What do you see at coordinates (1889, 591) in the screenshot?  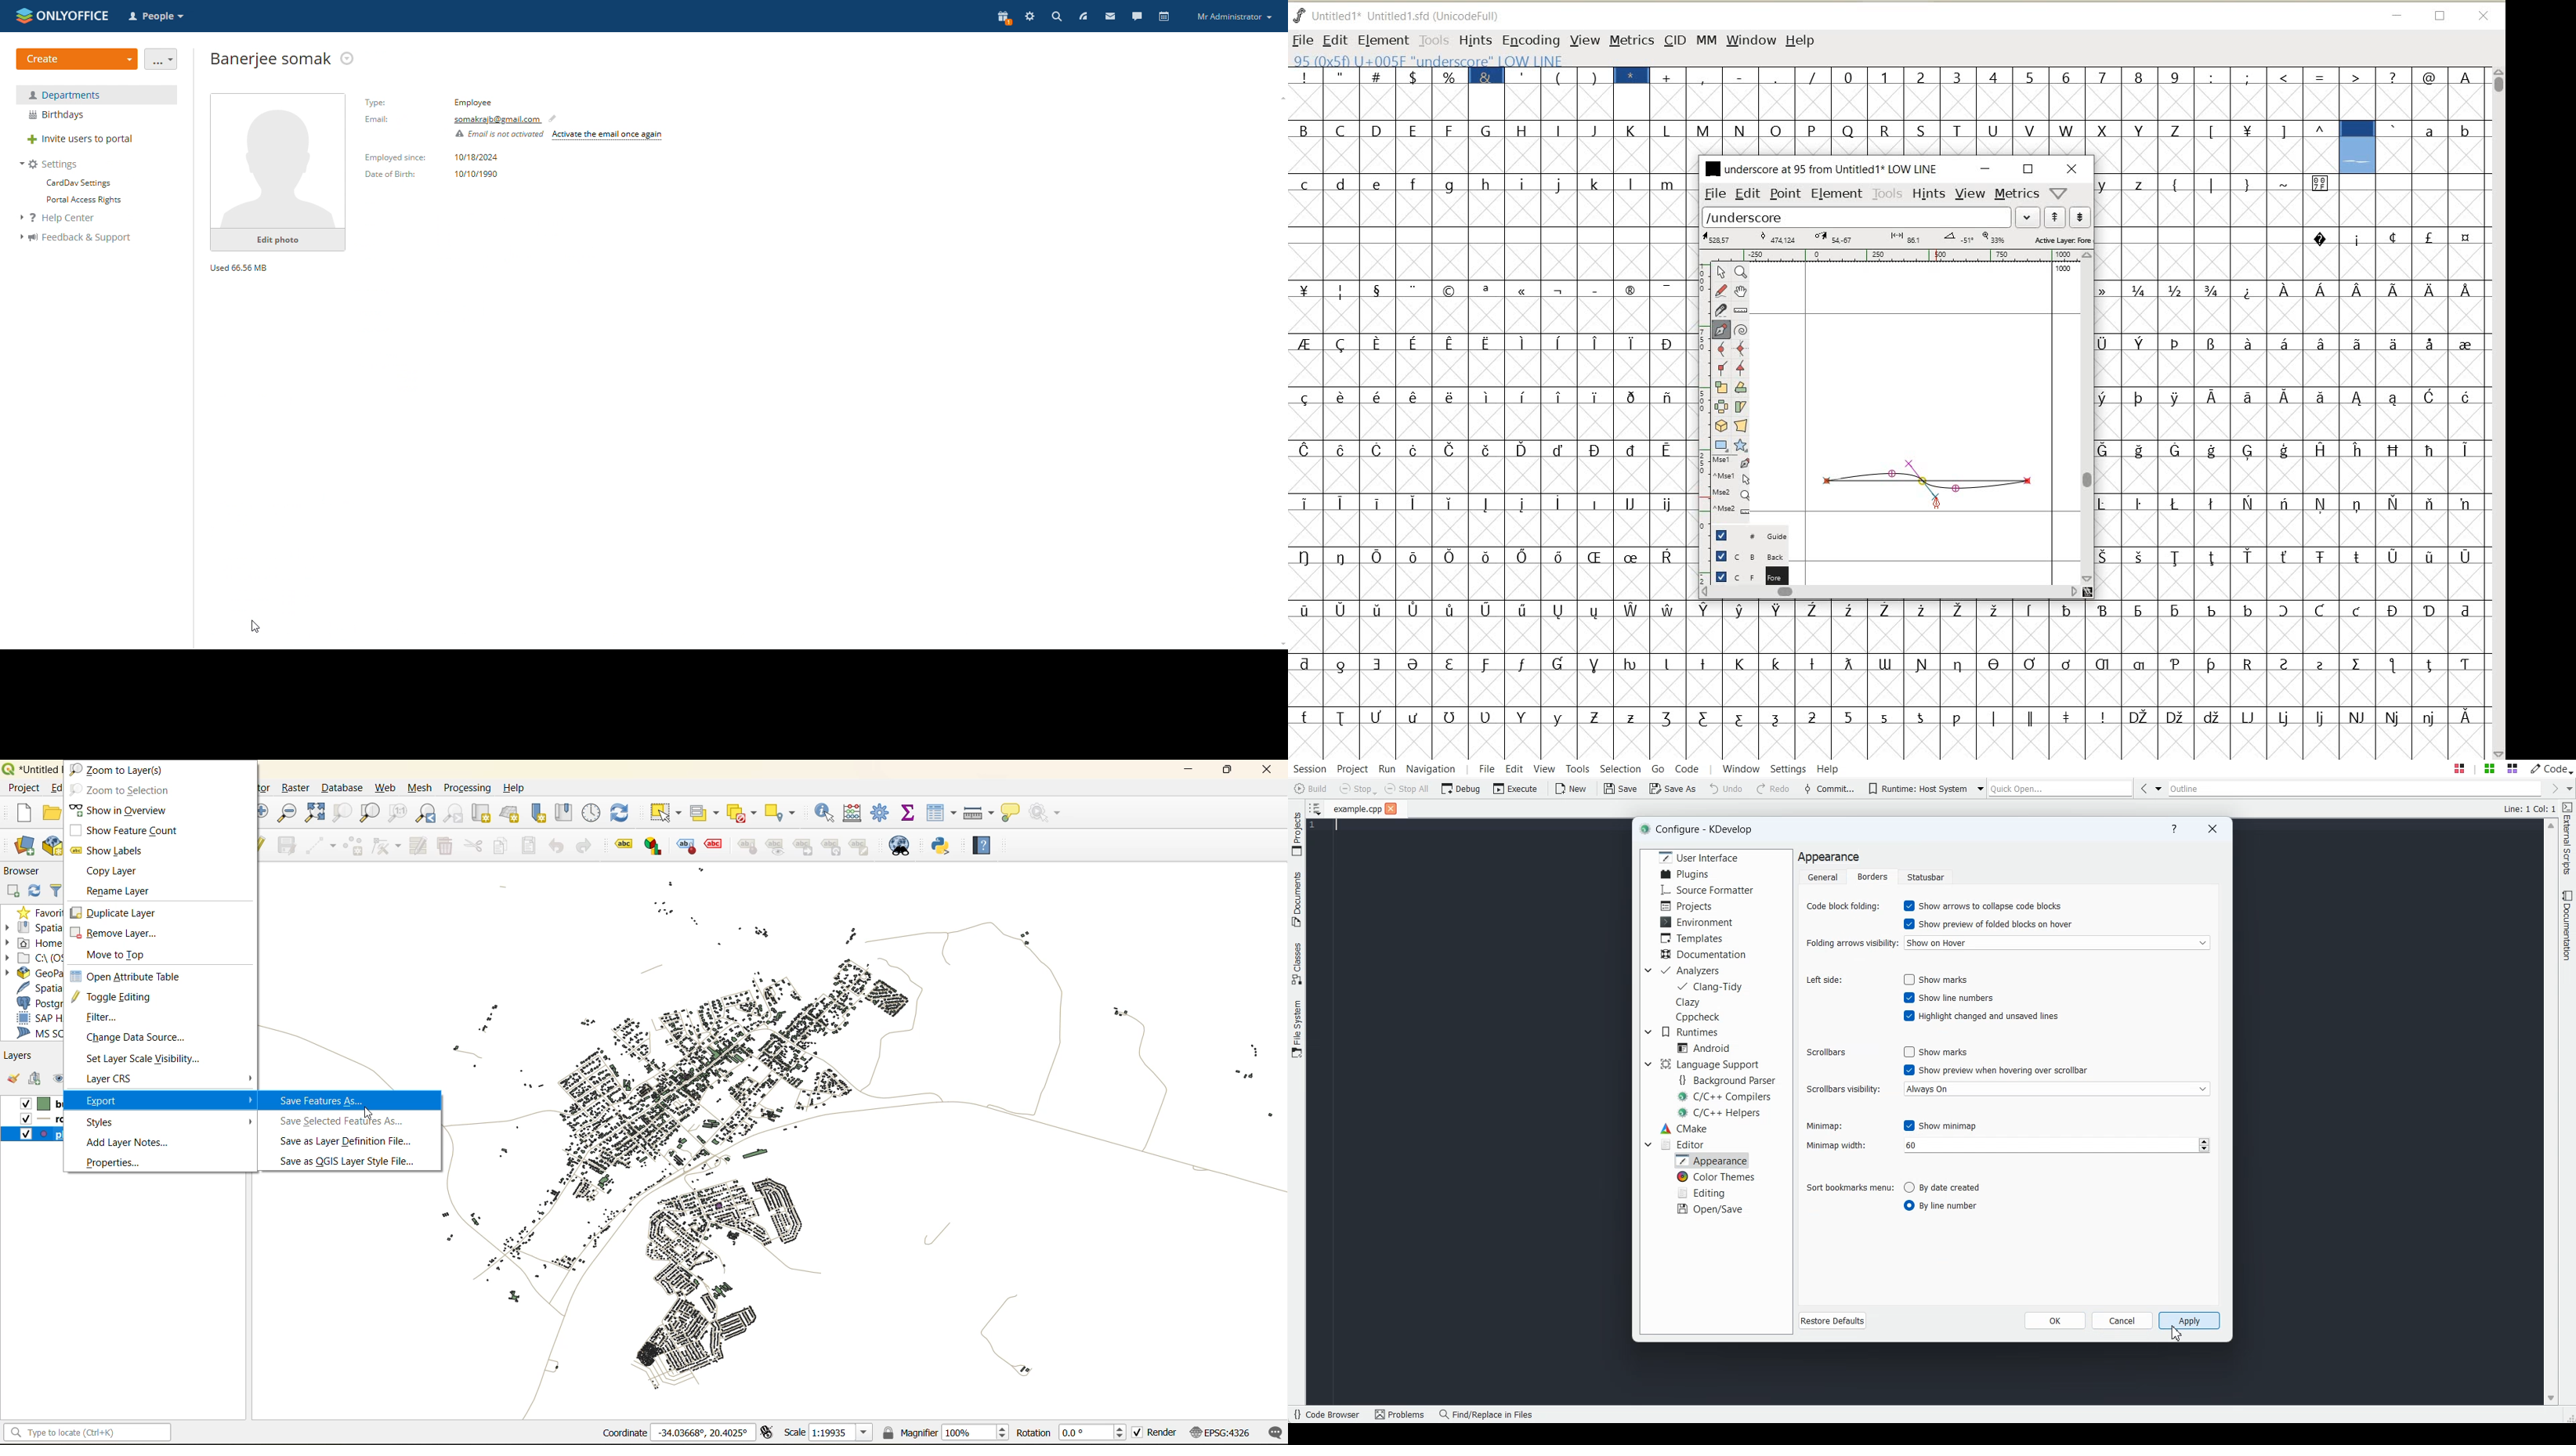 I see `SCROLLBAR` at bounding box center [1889, 591].